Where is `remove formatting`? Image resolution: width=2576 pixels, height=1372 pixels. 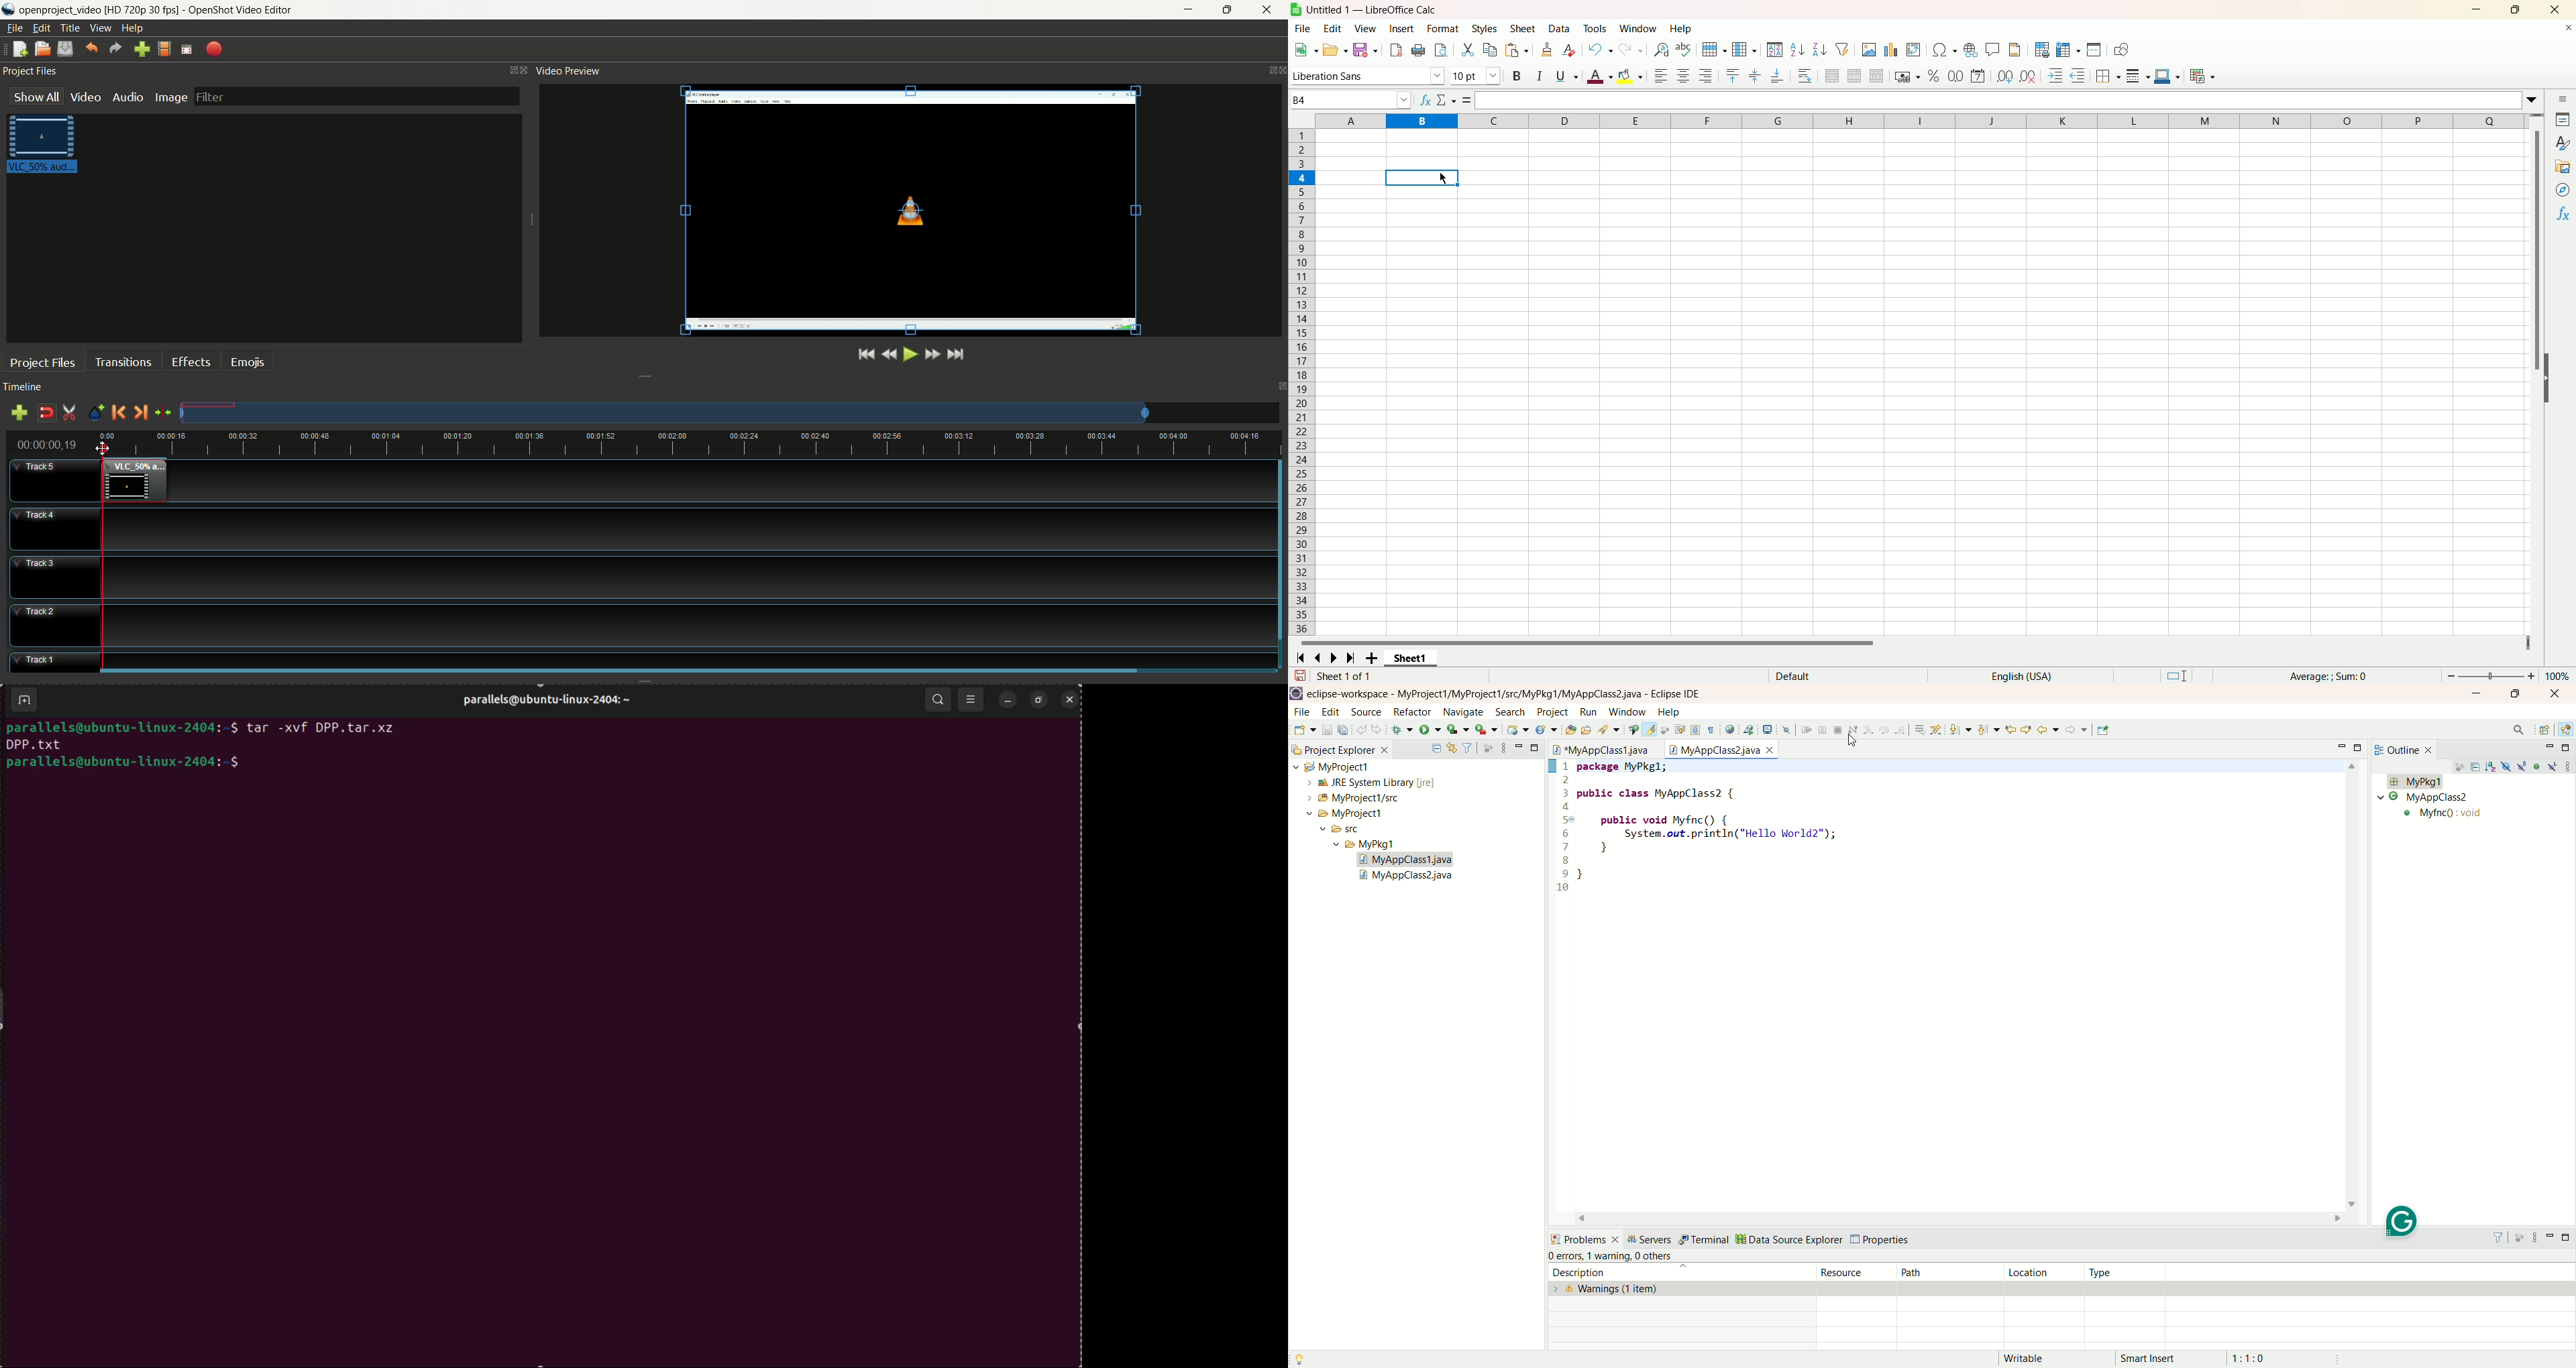
remove formatting is located at coordinates (1572, 50).